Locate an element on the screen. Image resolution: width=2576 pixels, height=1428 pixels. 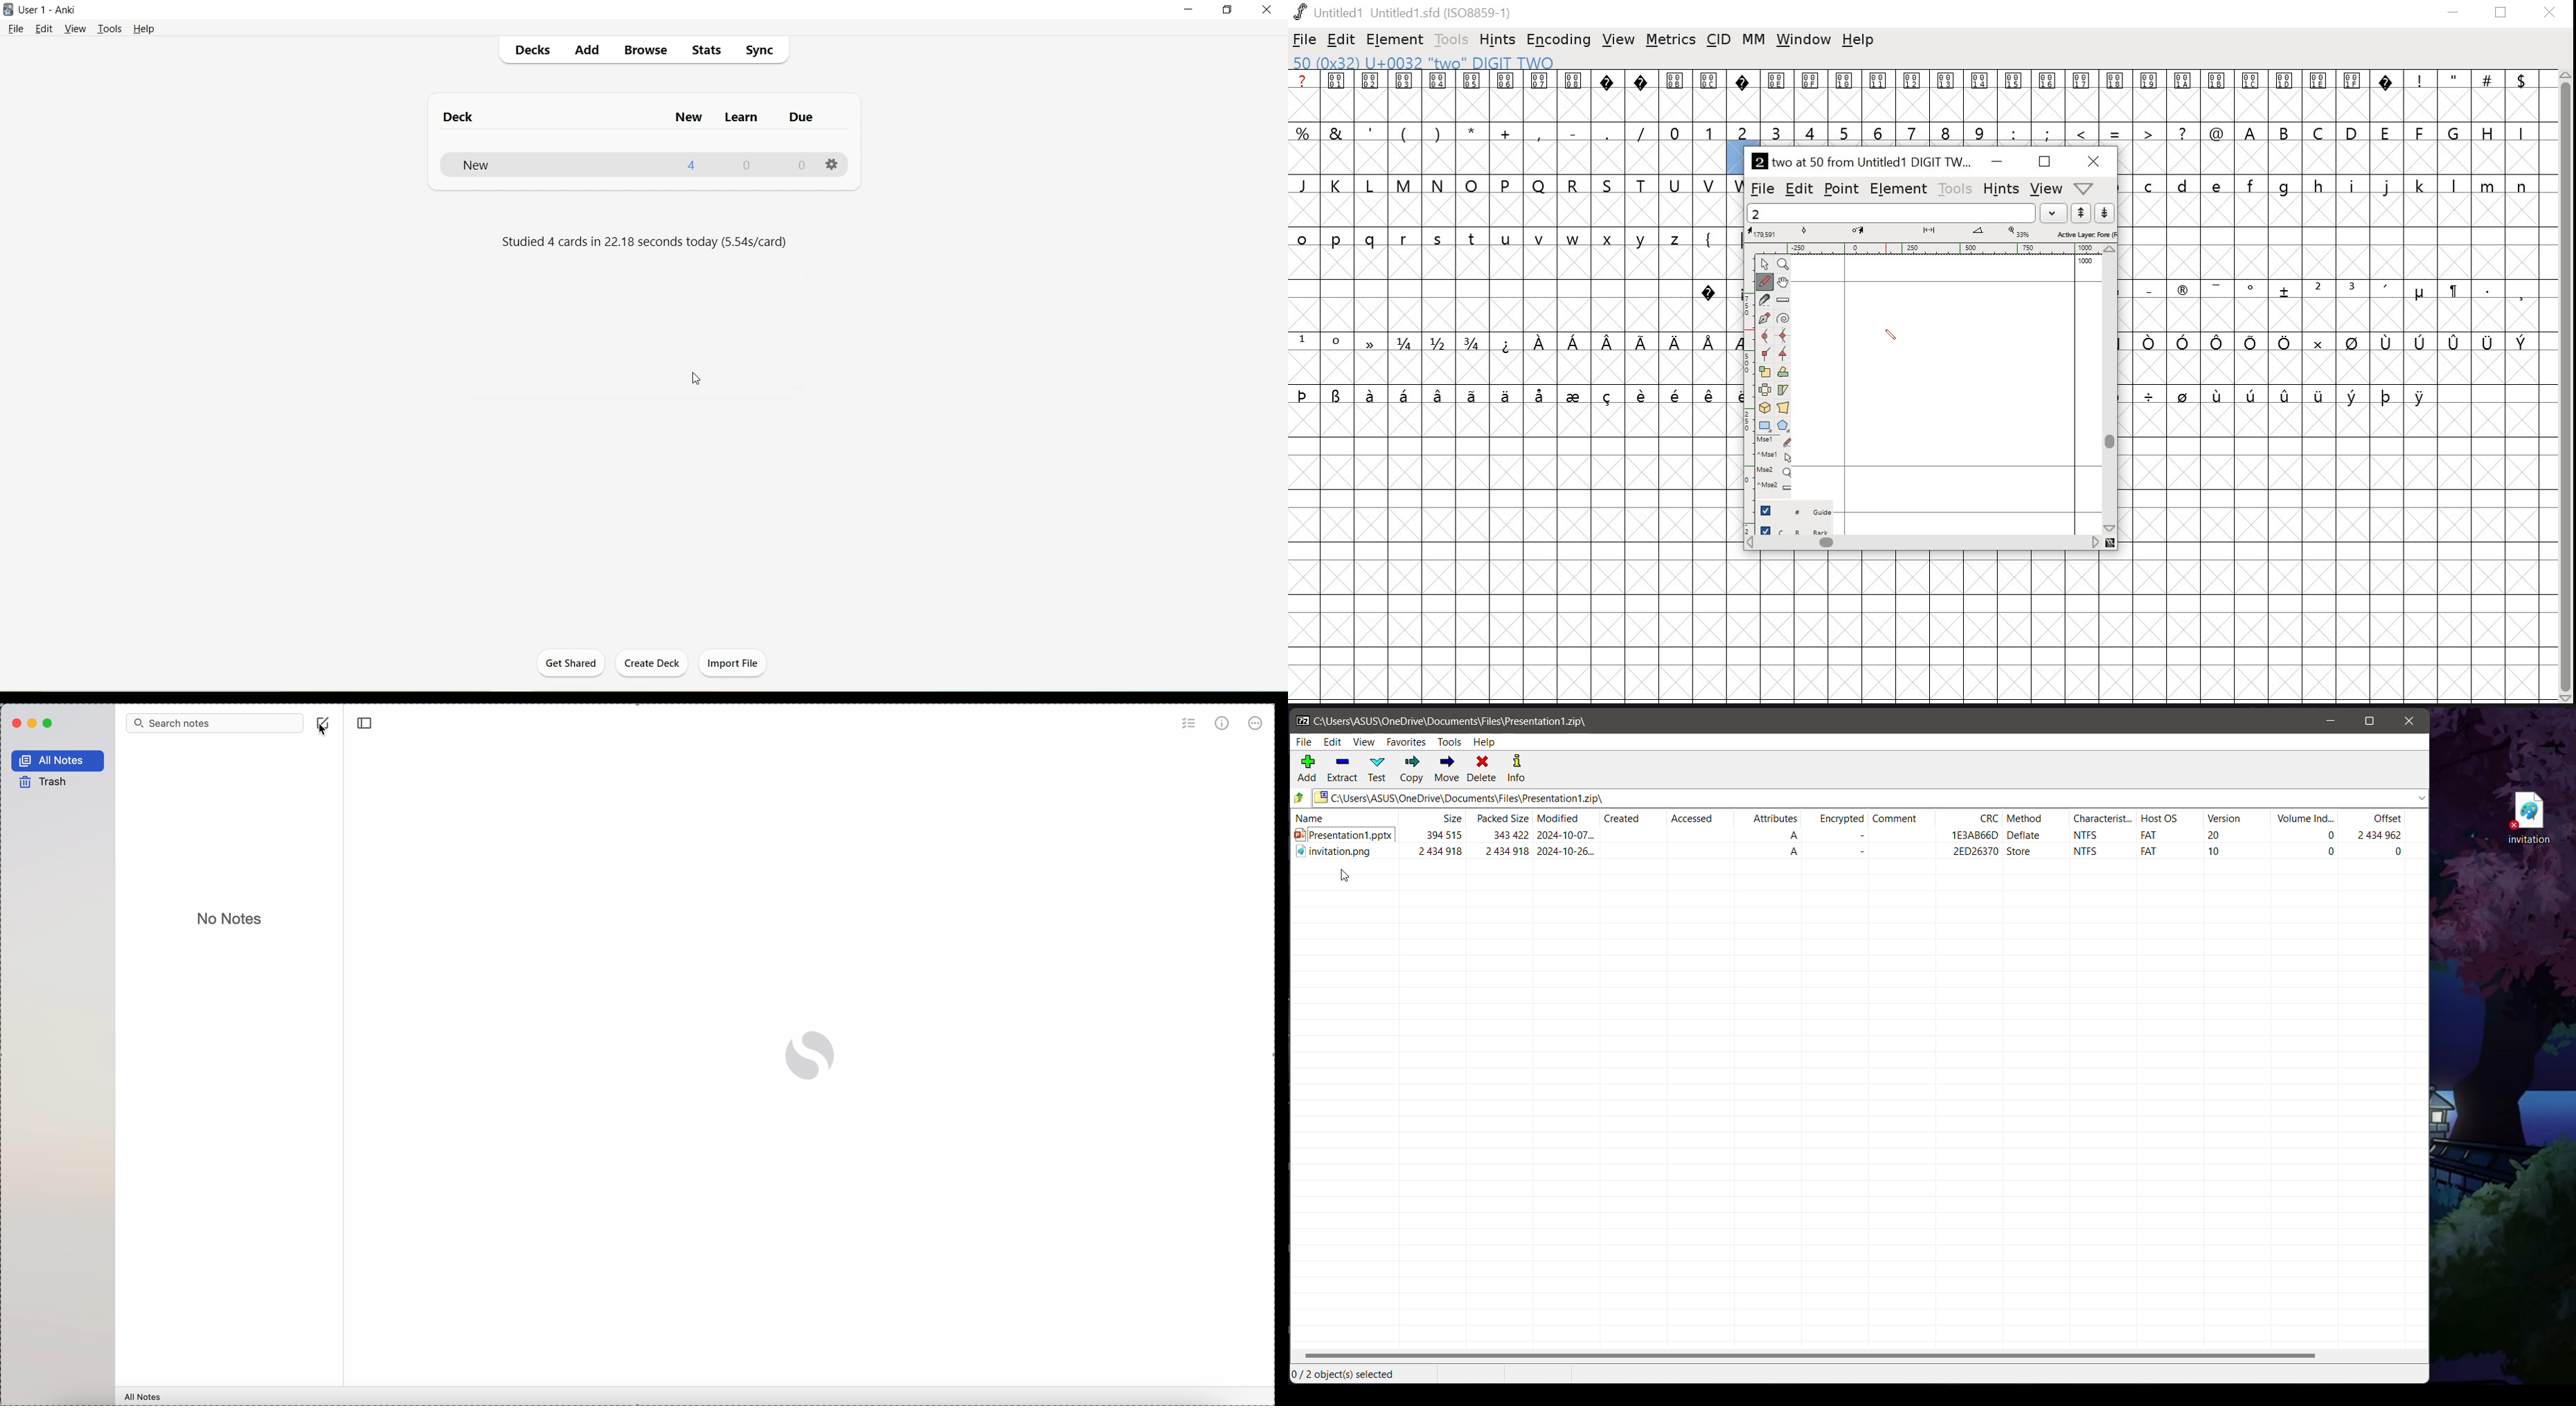
Packed Size is located at coordinates (1503, 818).